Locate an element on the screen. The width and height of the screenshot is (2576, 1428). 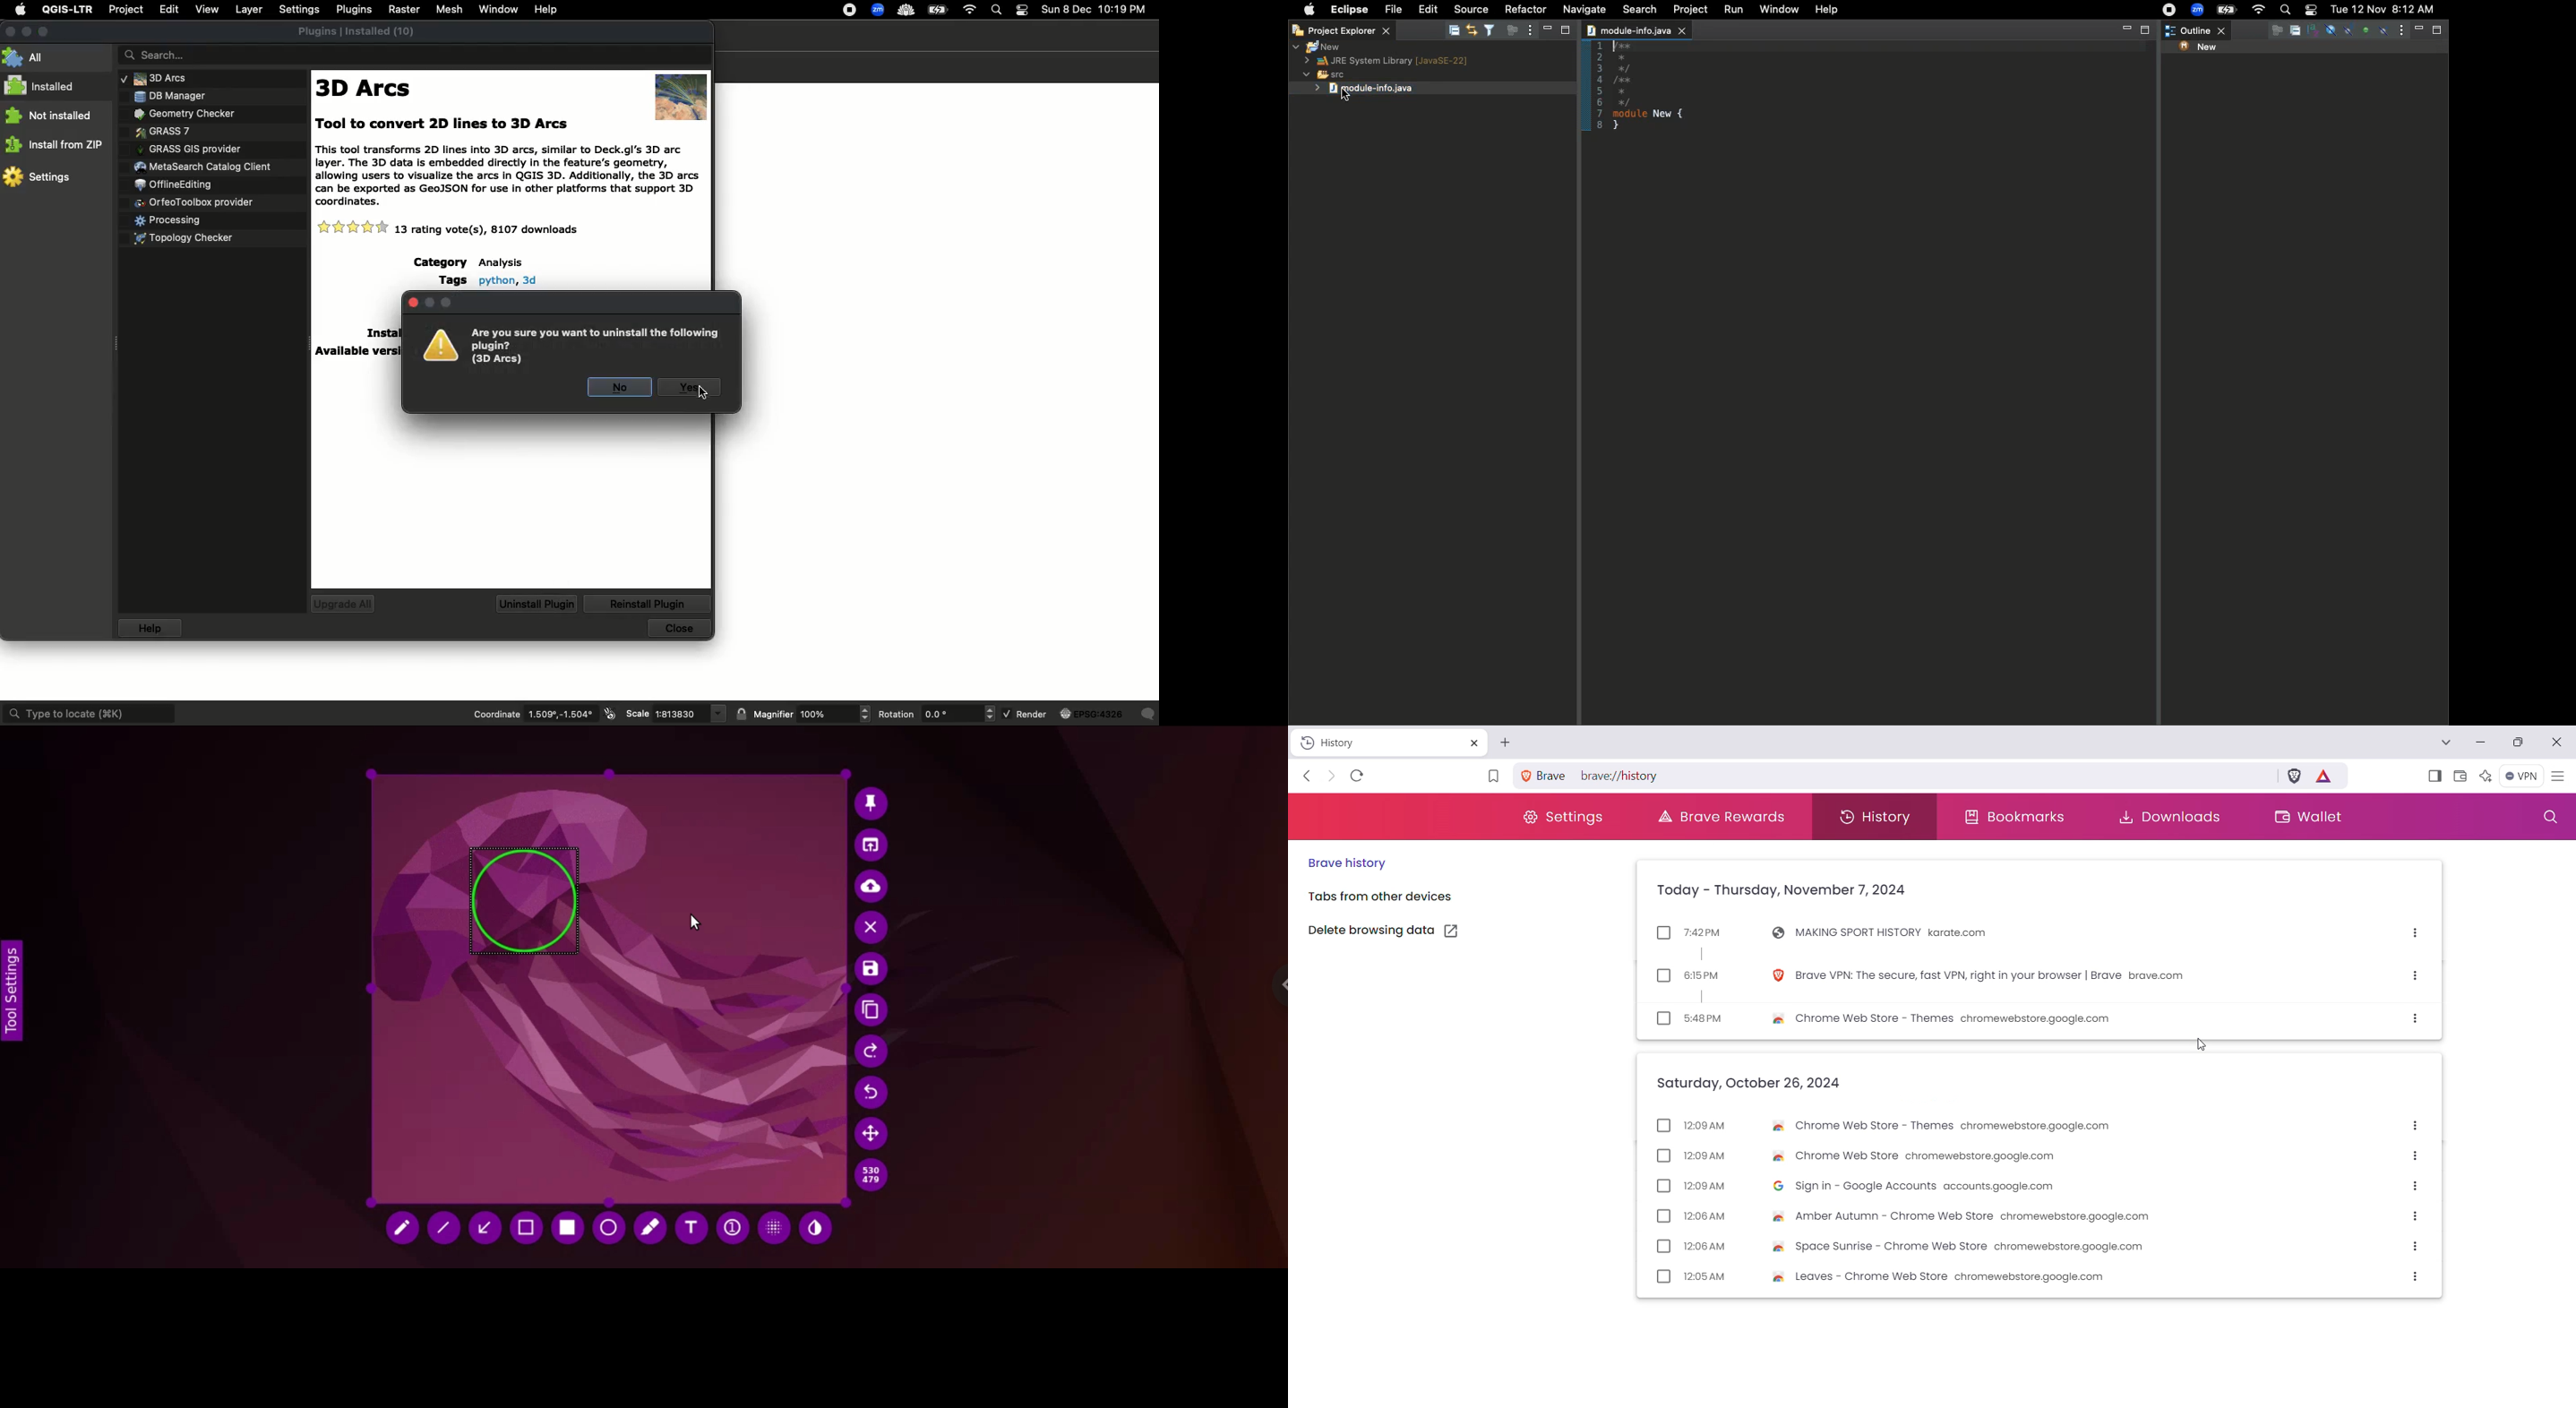
More options is located at coordinates (2414, 1188).